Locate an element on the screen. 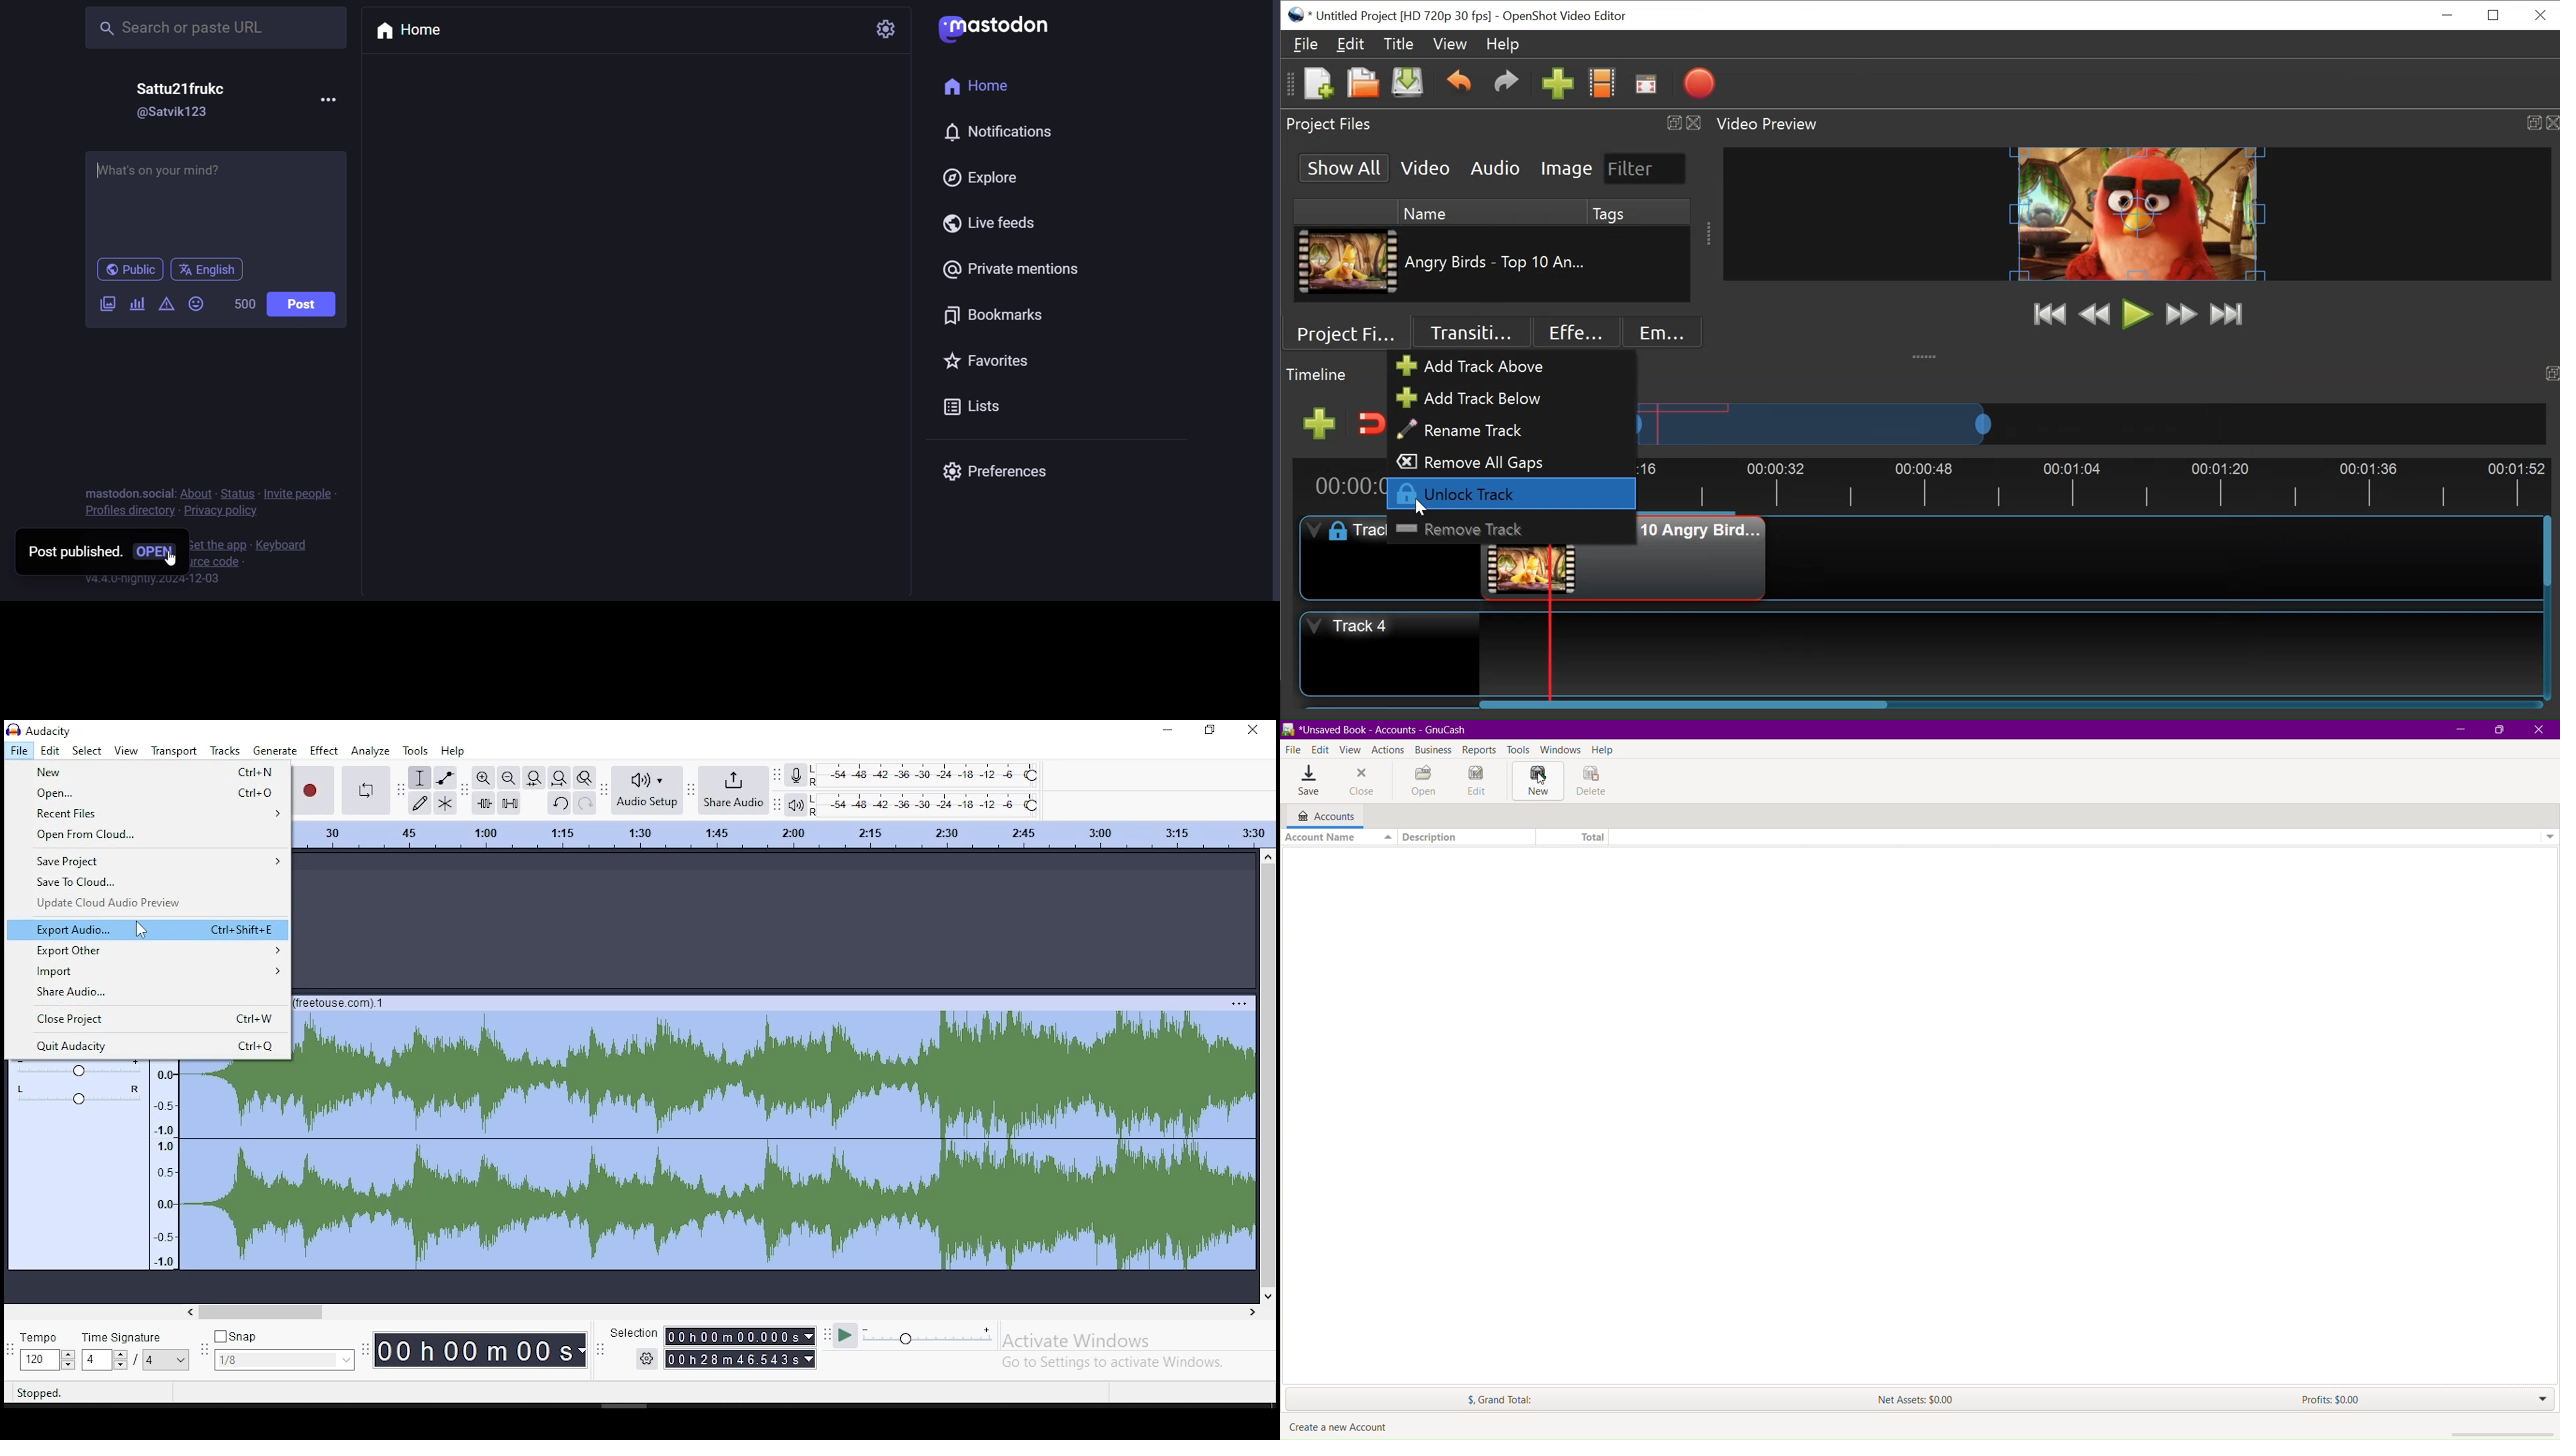 The width and height of the screenshot is (2576, 1456). tracks is located at coordinates (226, 750).